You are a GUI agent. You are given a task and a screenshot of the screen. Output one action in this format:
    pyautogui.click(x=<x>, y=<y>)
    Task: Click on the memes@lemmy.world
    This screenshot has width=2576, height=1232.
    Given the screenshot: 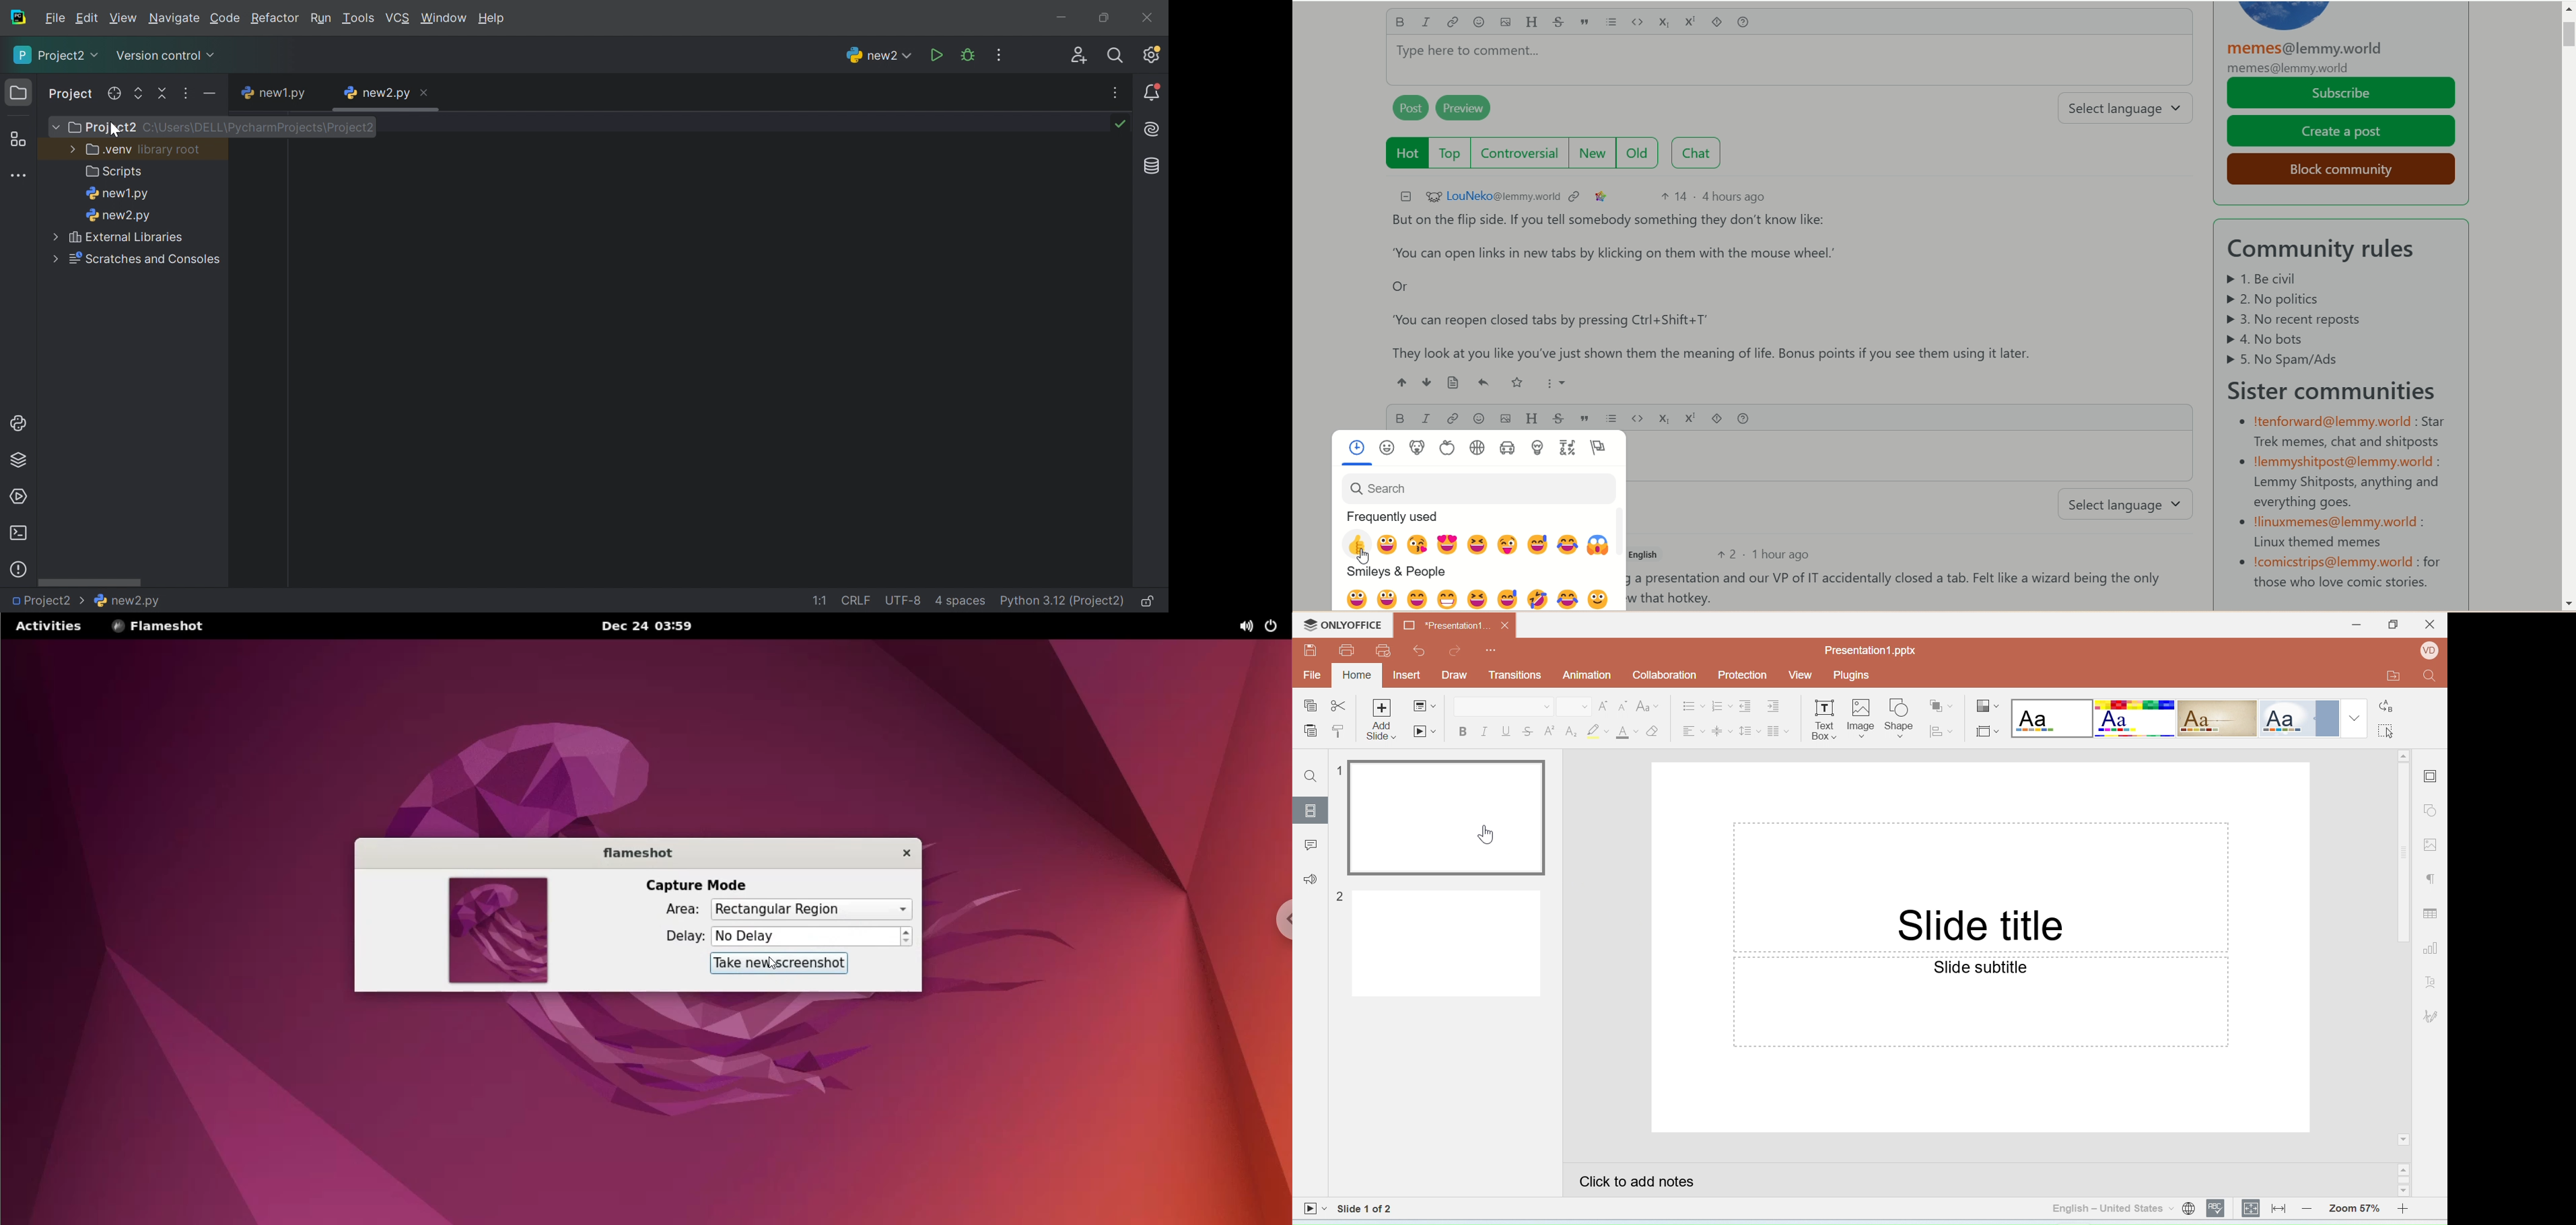 What is the action you would take?
    pyautogui.click(x=2310, y=58)
    